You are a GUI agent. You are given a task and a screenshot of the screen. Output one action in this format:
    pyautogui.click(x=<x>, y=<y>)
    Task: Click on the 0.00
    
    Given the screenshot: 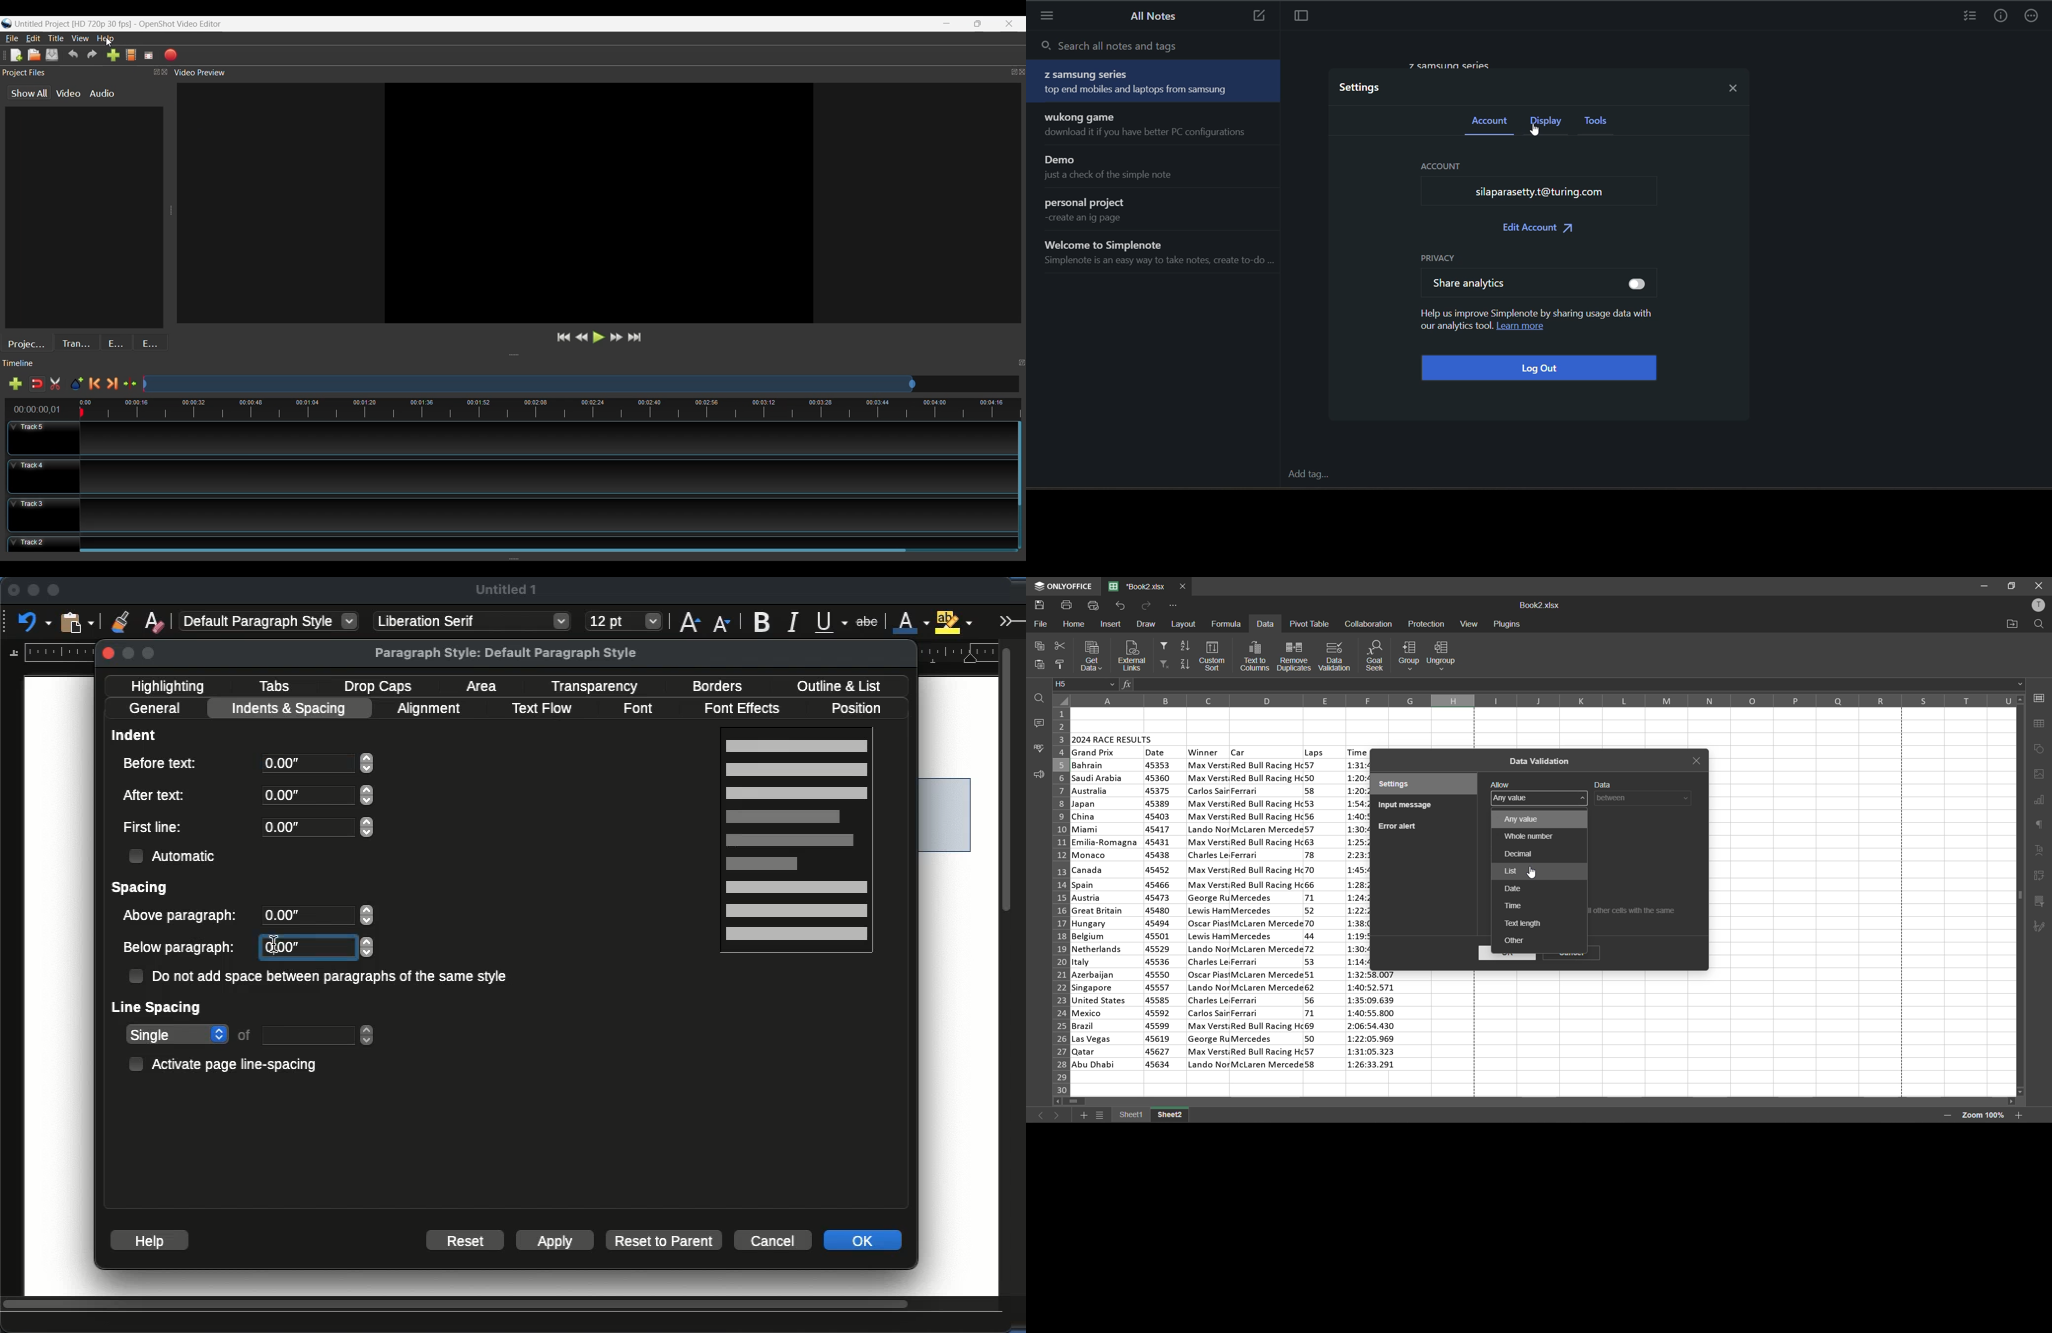 What is the action you would take?
    pyautogui.click(x=330, y=948)
    